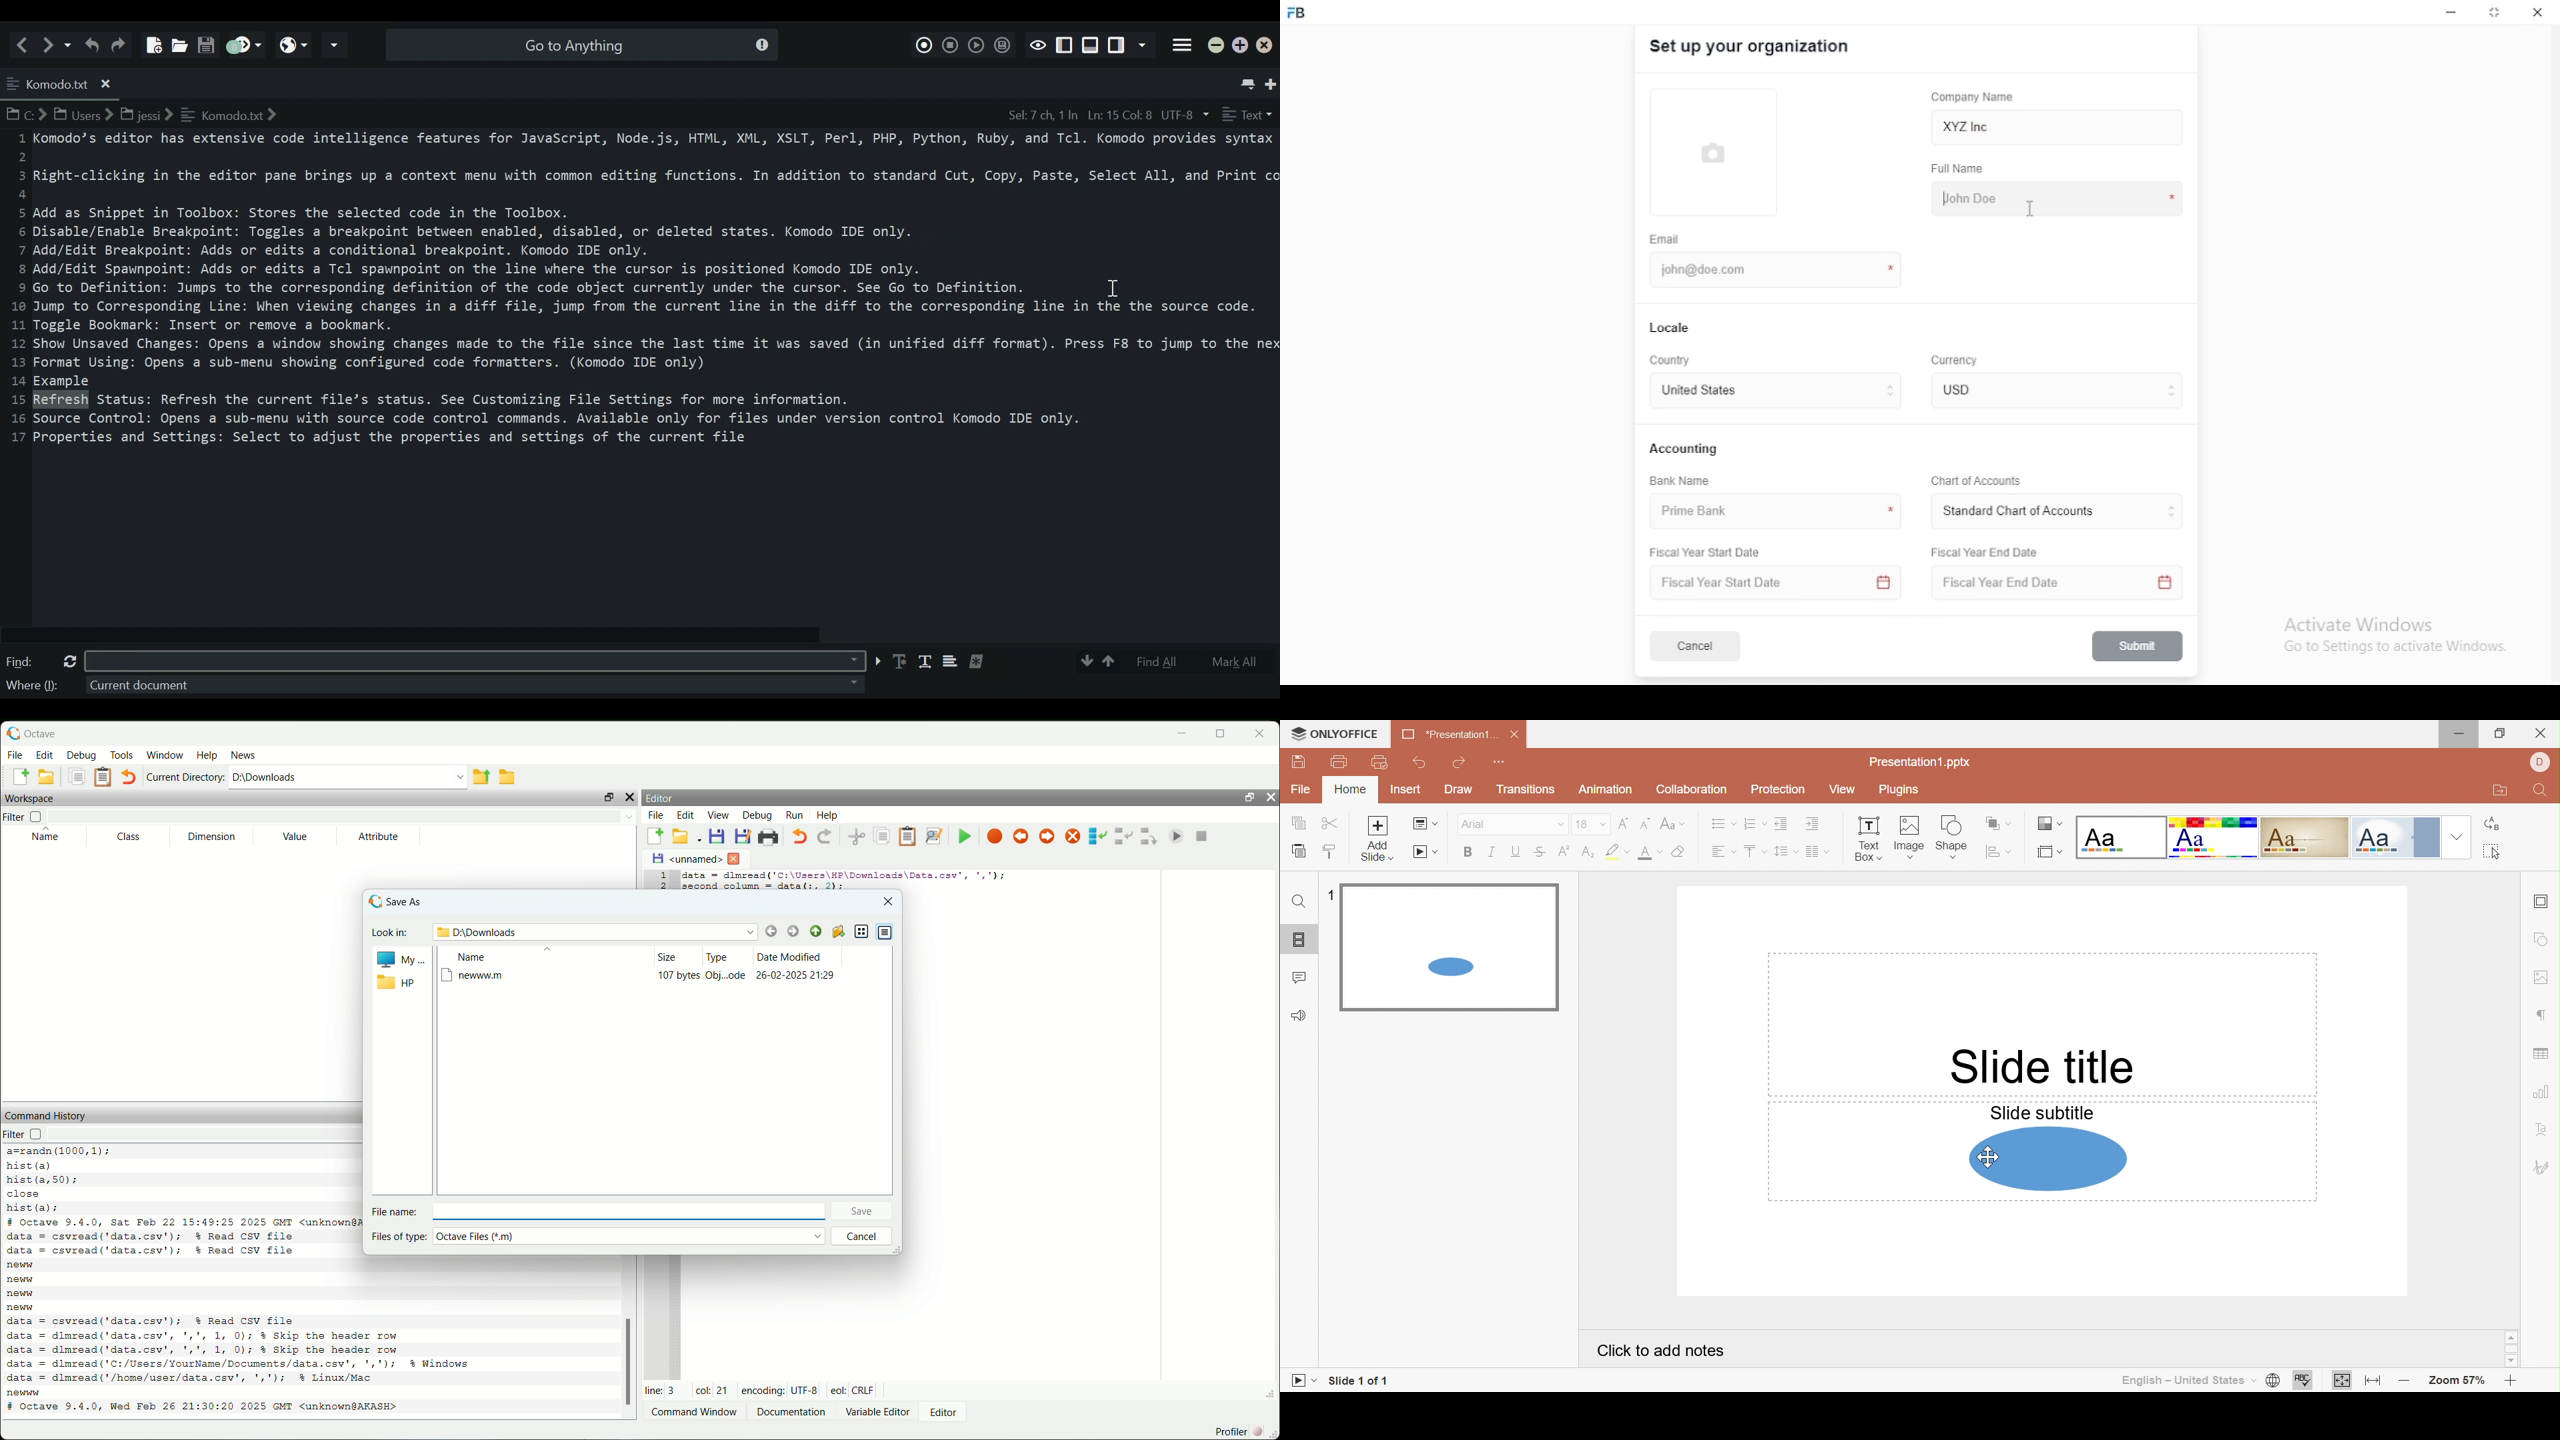 This screenshot has width=2576, height=1456. What do you see at coordinates (1590, 823) in the screenshot?
I see `Font size 18` at bounding box center [1590, 823].